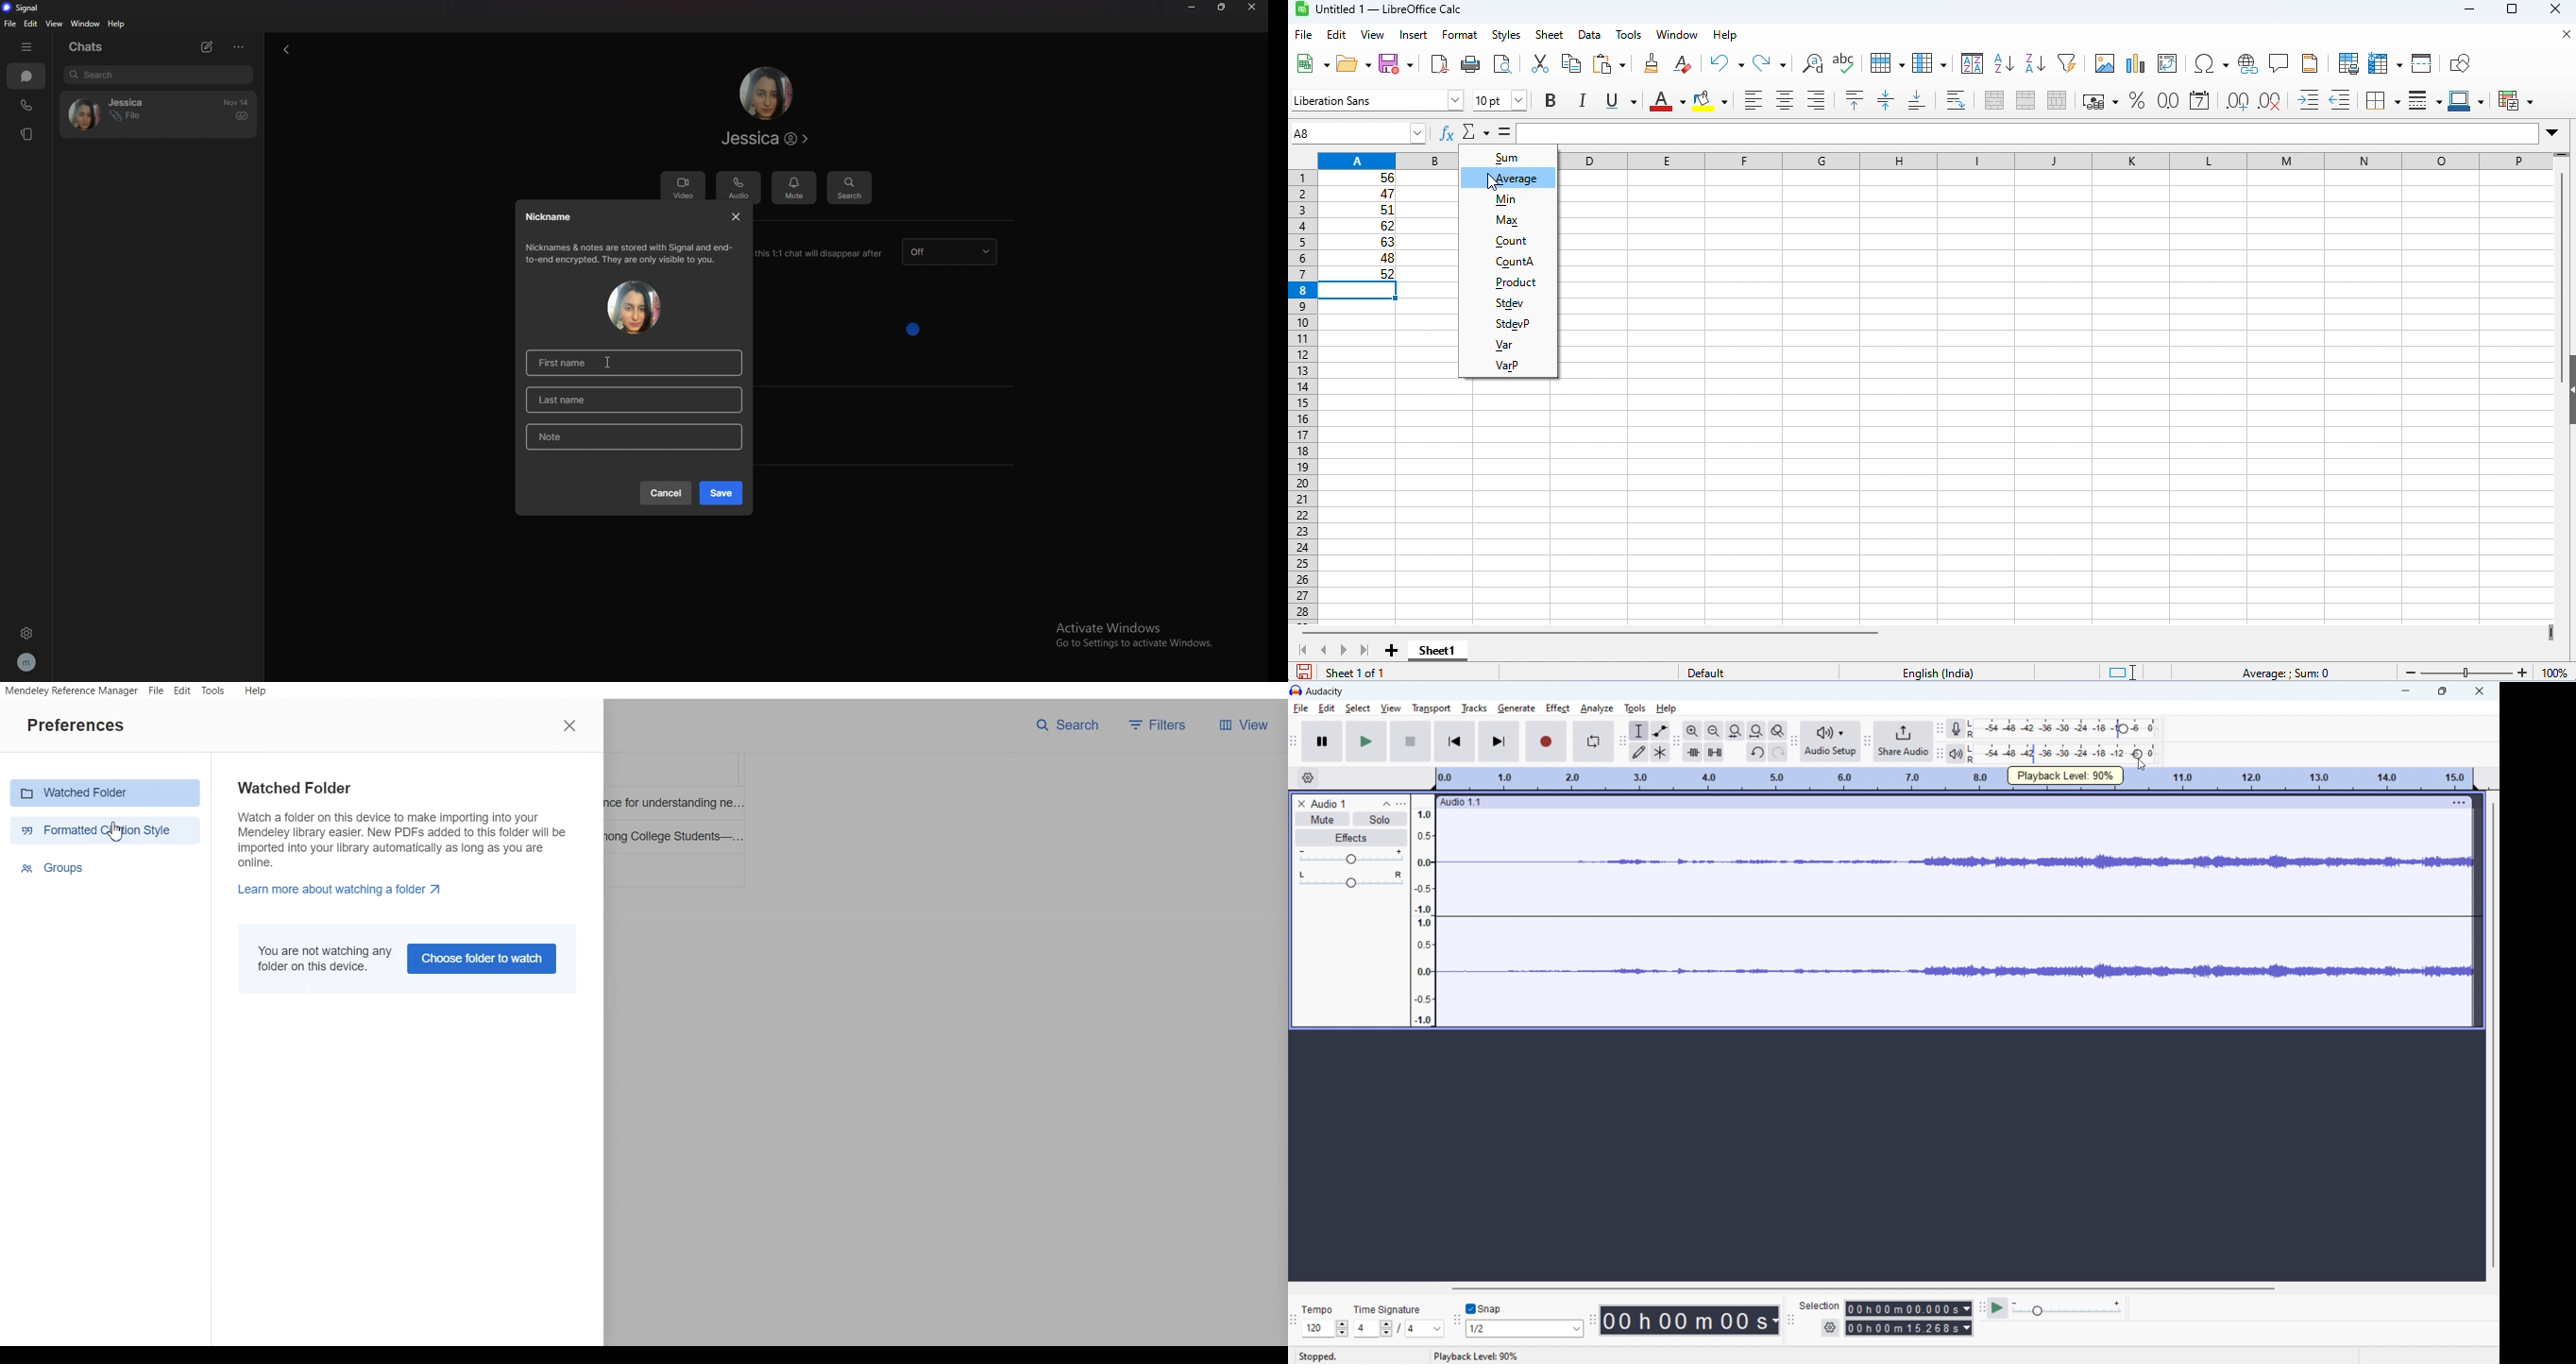 The width and height of the screenshot is (2576, 1372). What do you see at coordinates (26, 75) in the screenshot?
I see `chats` at bounding box center [26, 75].